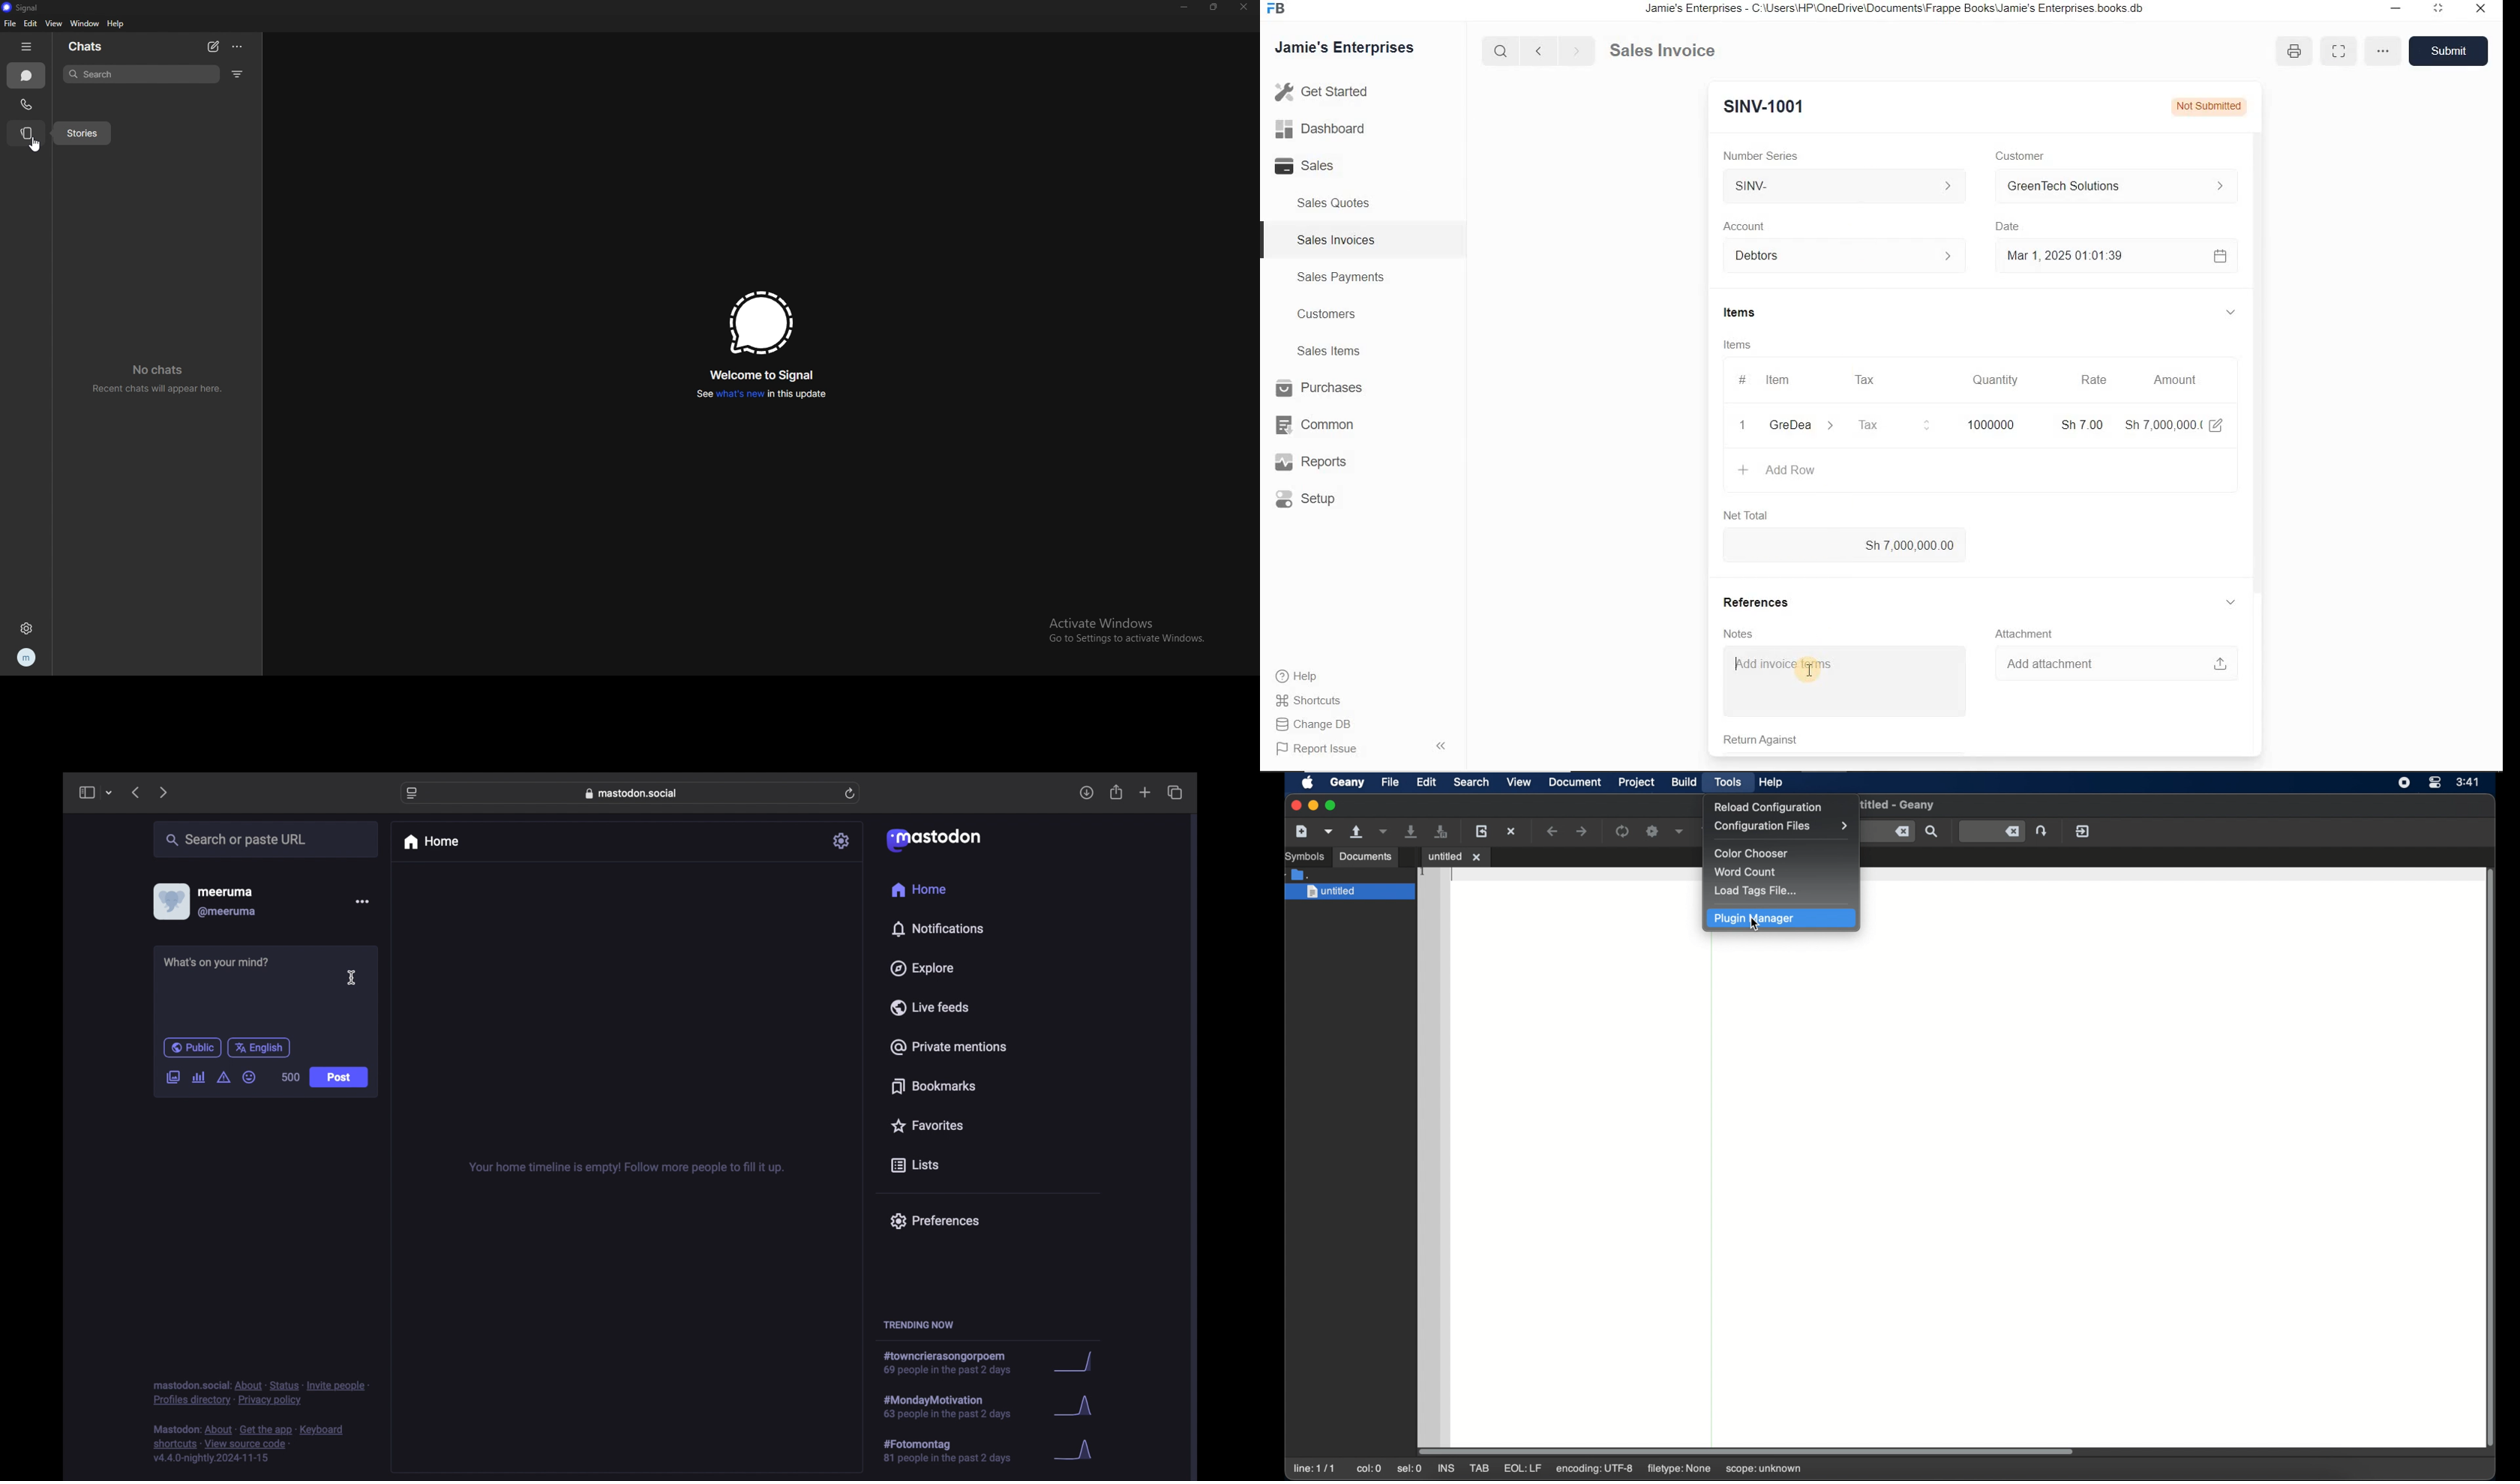  What do you see at coordinates (1743, 425) in the screenshot?
I see `1` at bounding box center [1743, 425].